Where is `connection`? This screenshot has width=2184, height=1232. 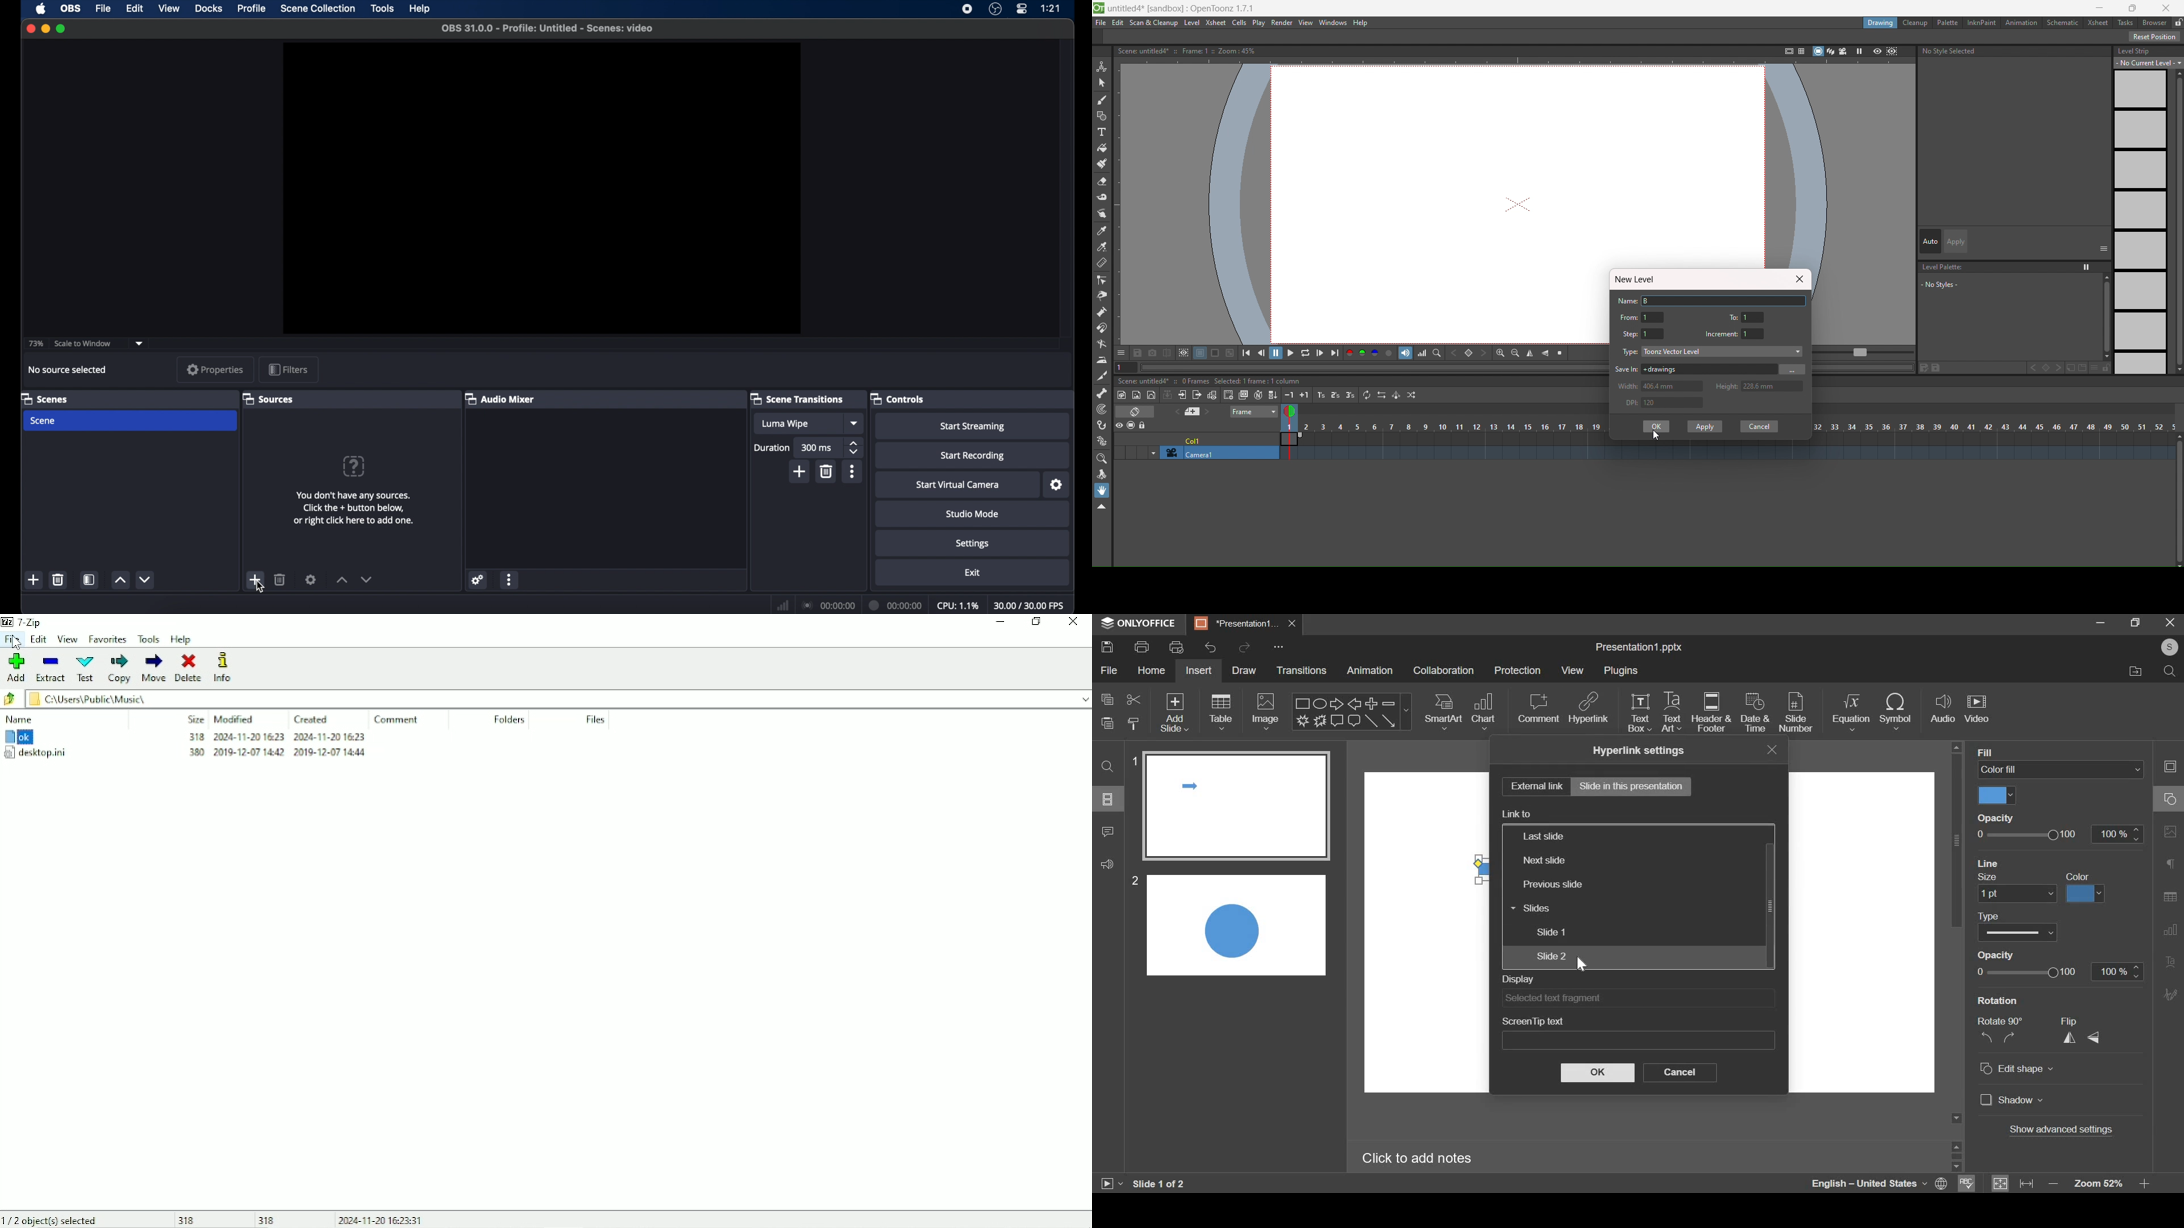 connection is located at coordinates (827, 606).